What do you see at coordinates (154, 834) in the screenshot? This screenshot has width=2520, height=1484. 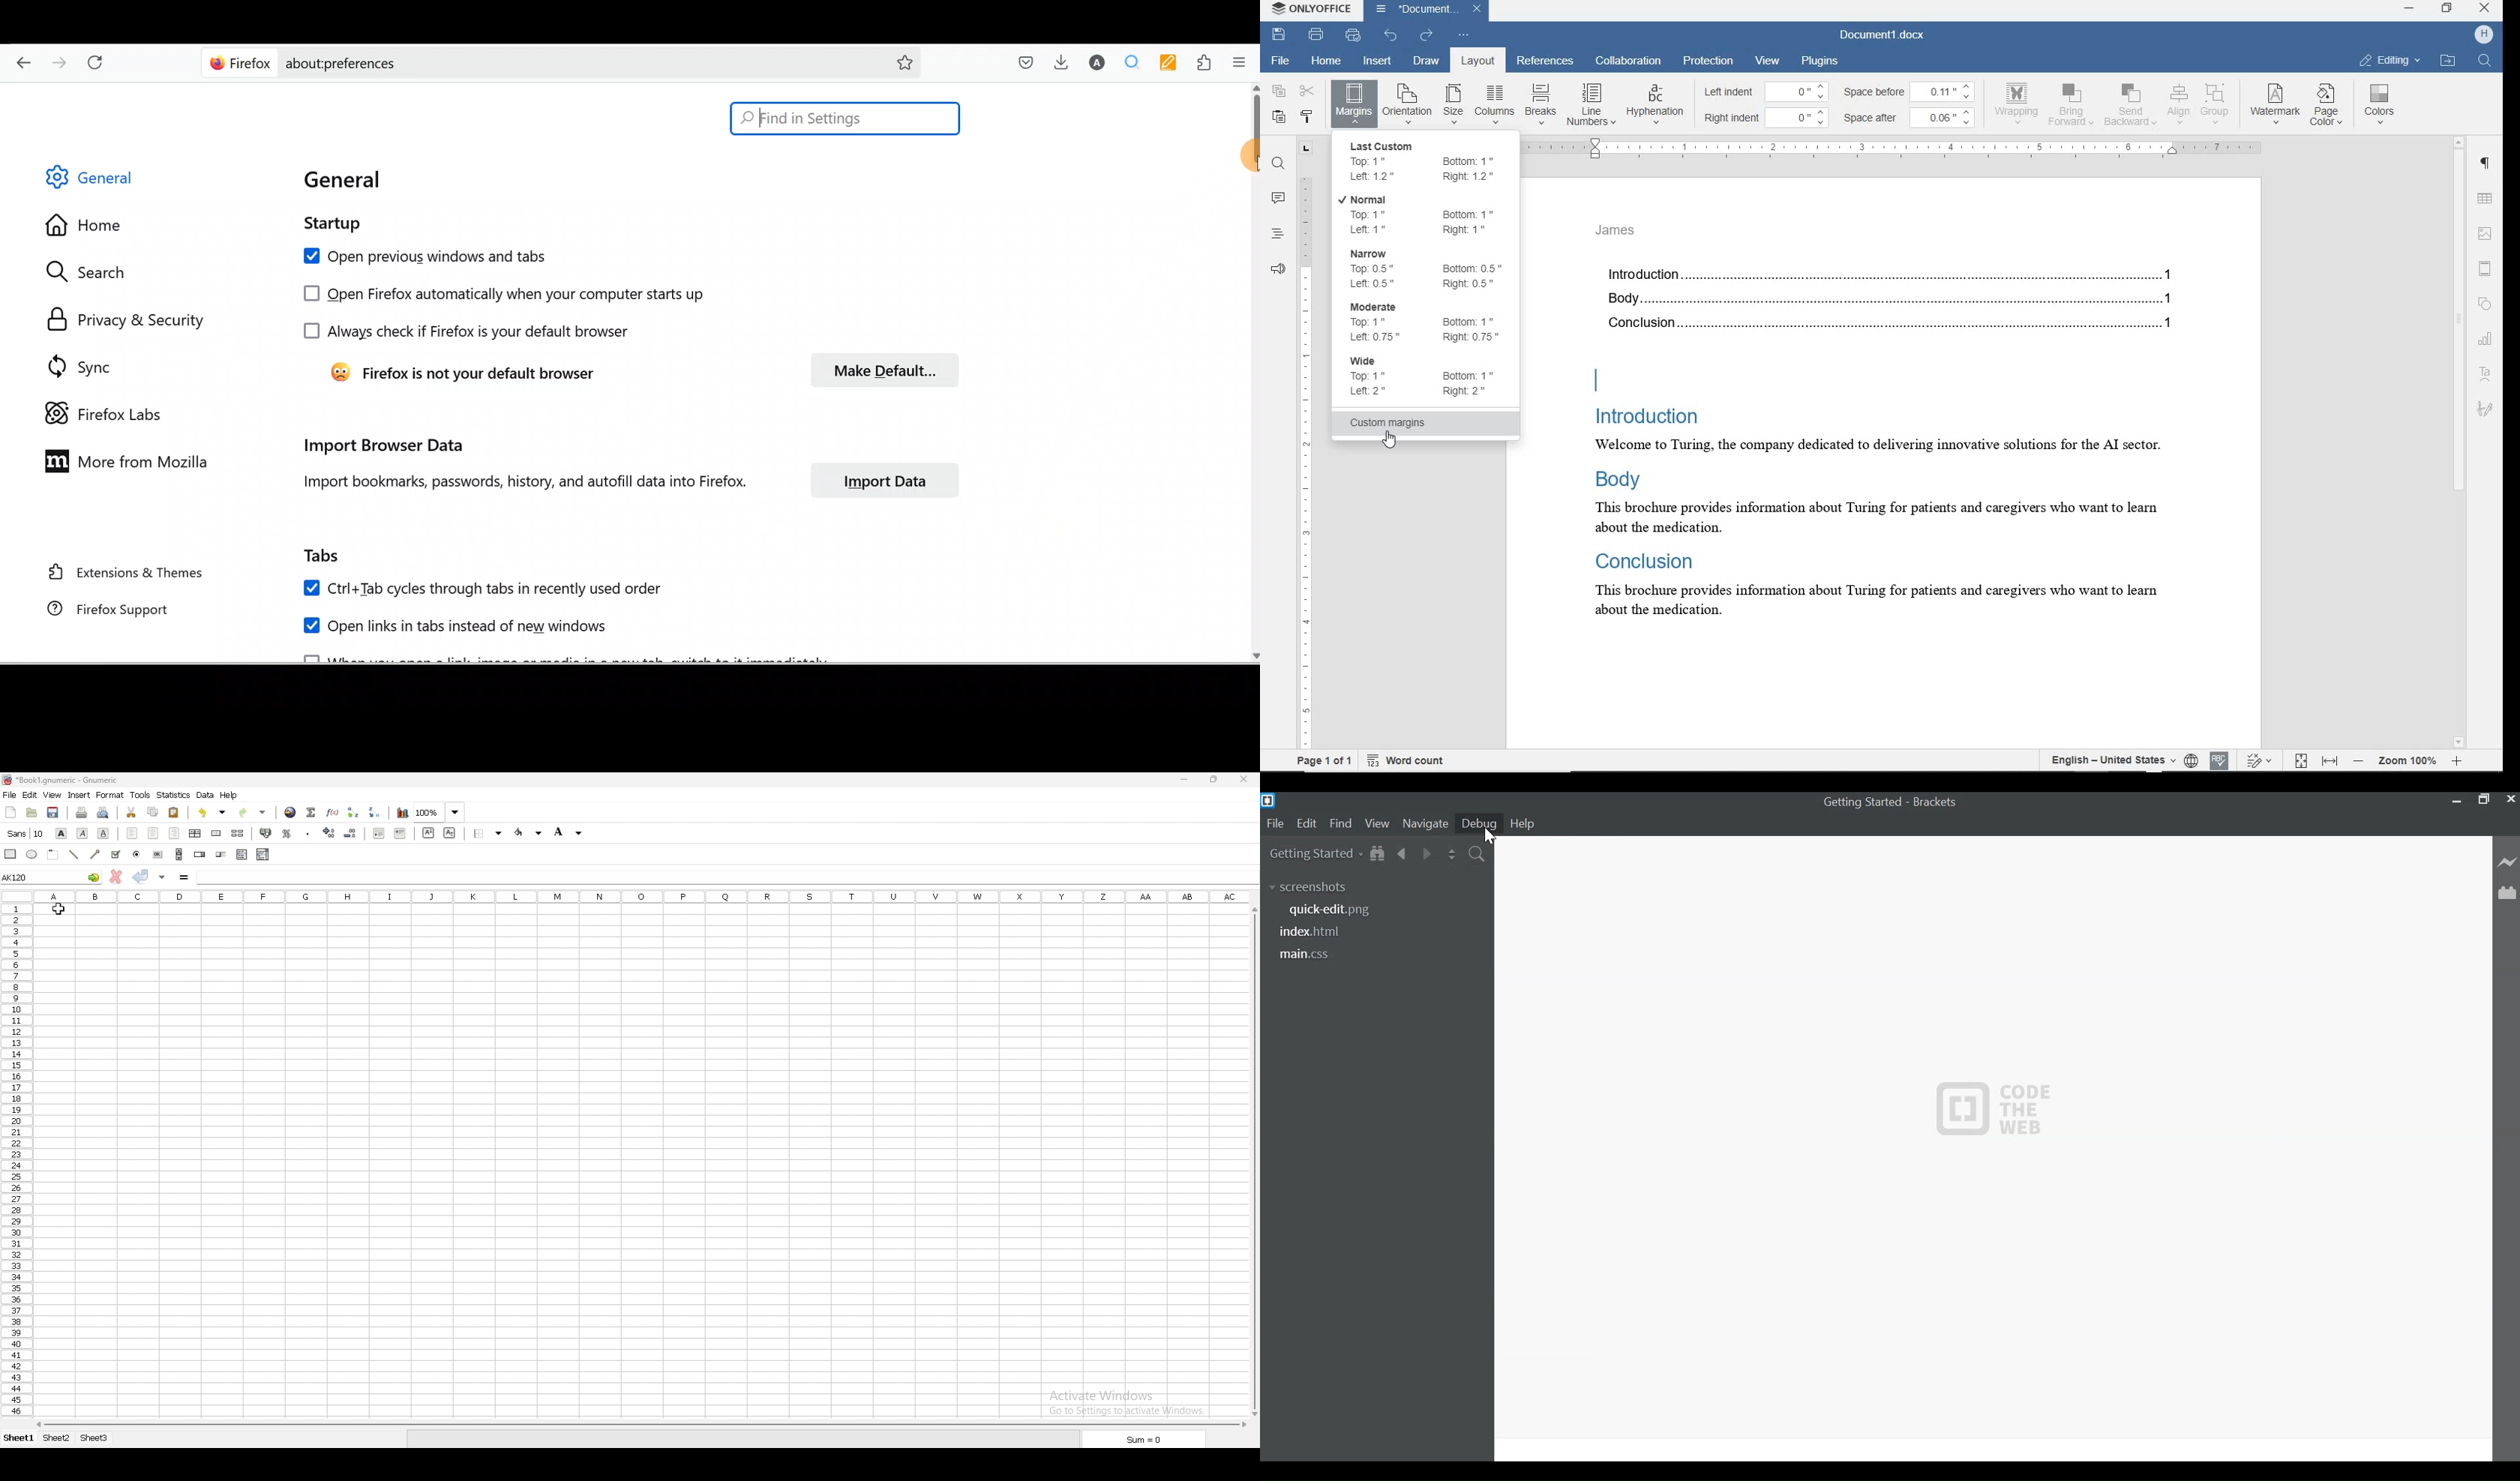 I see `centre` at bounding box center [154, 834].